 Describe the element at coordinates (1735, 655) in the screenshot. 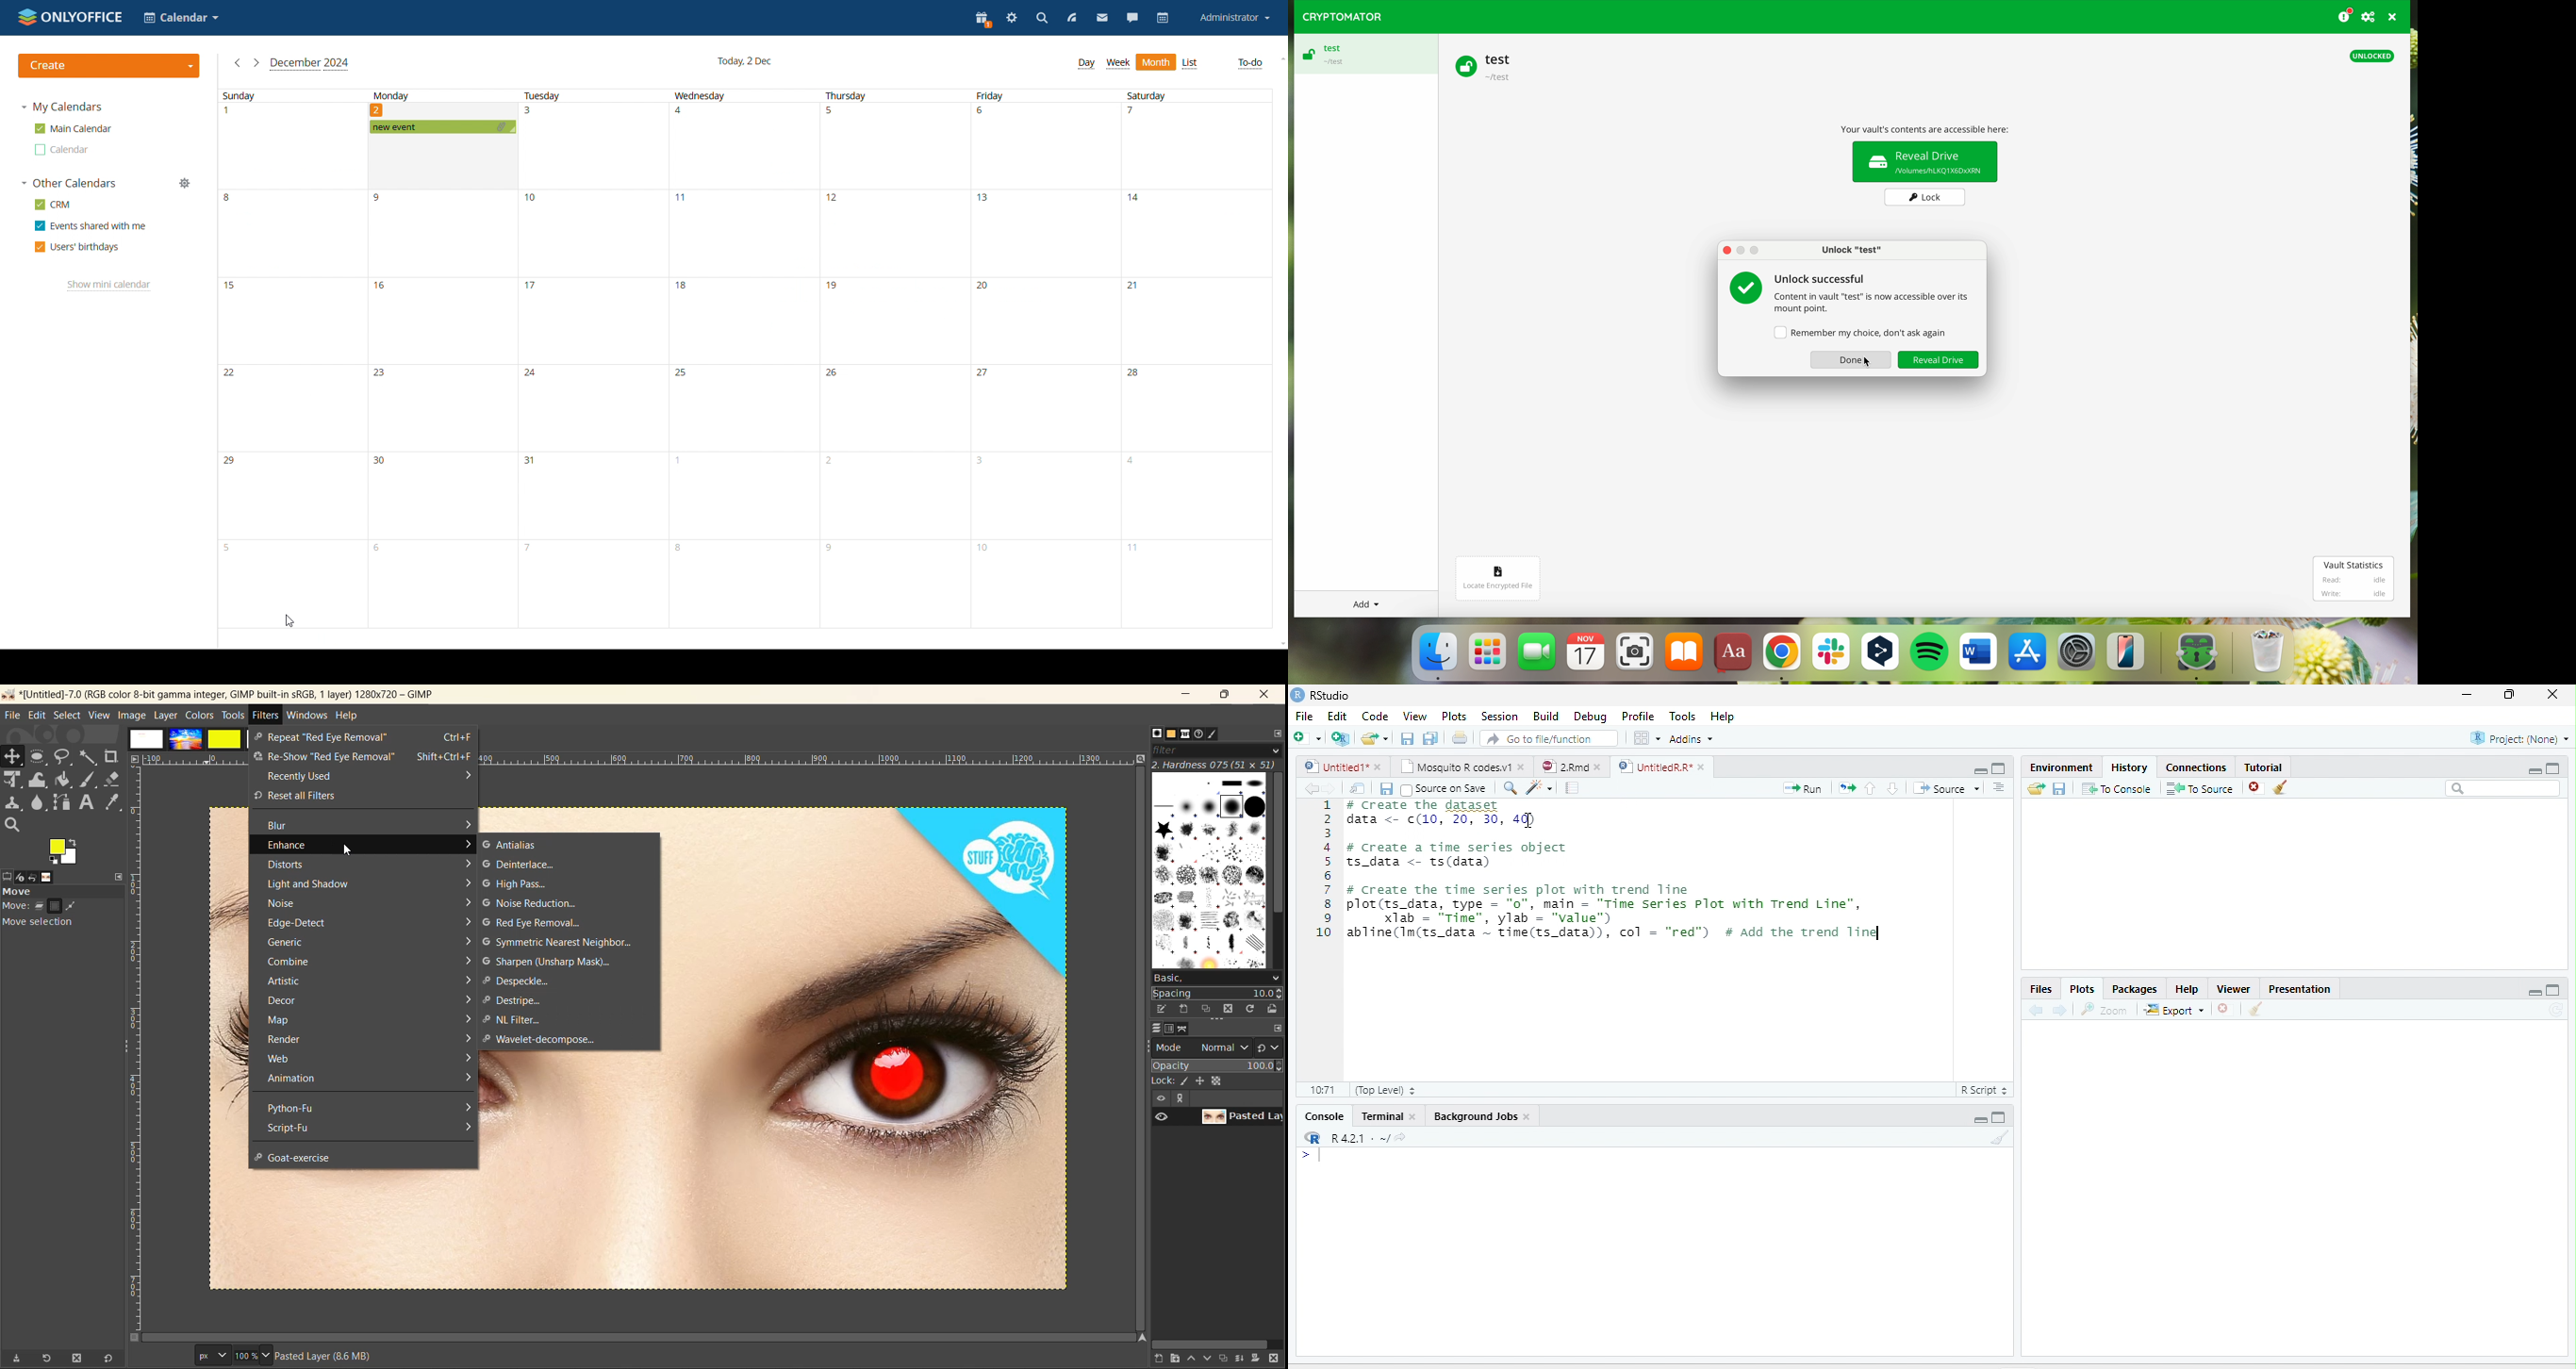

I see `dictionary` at that location.